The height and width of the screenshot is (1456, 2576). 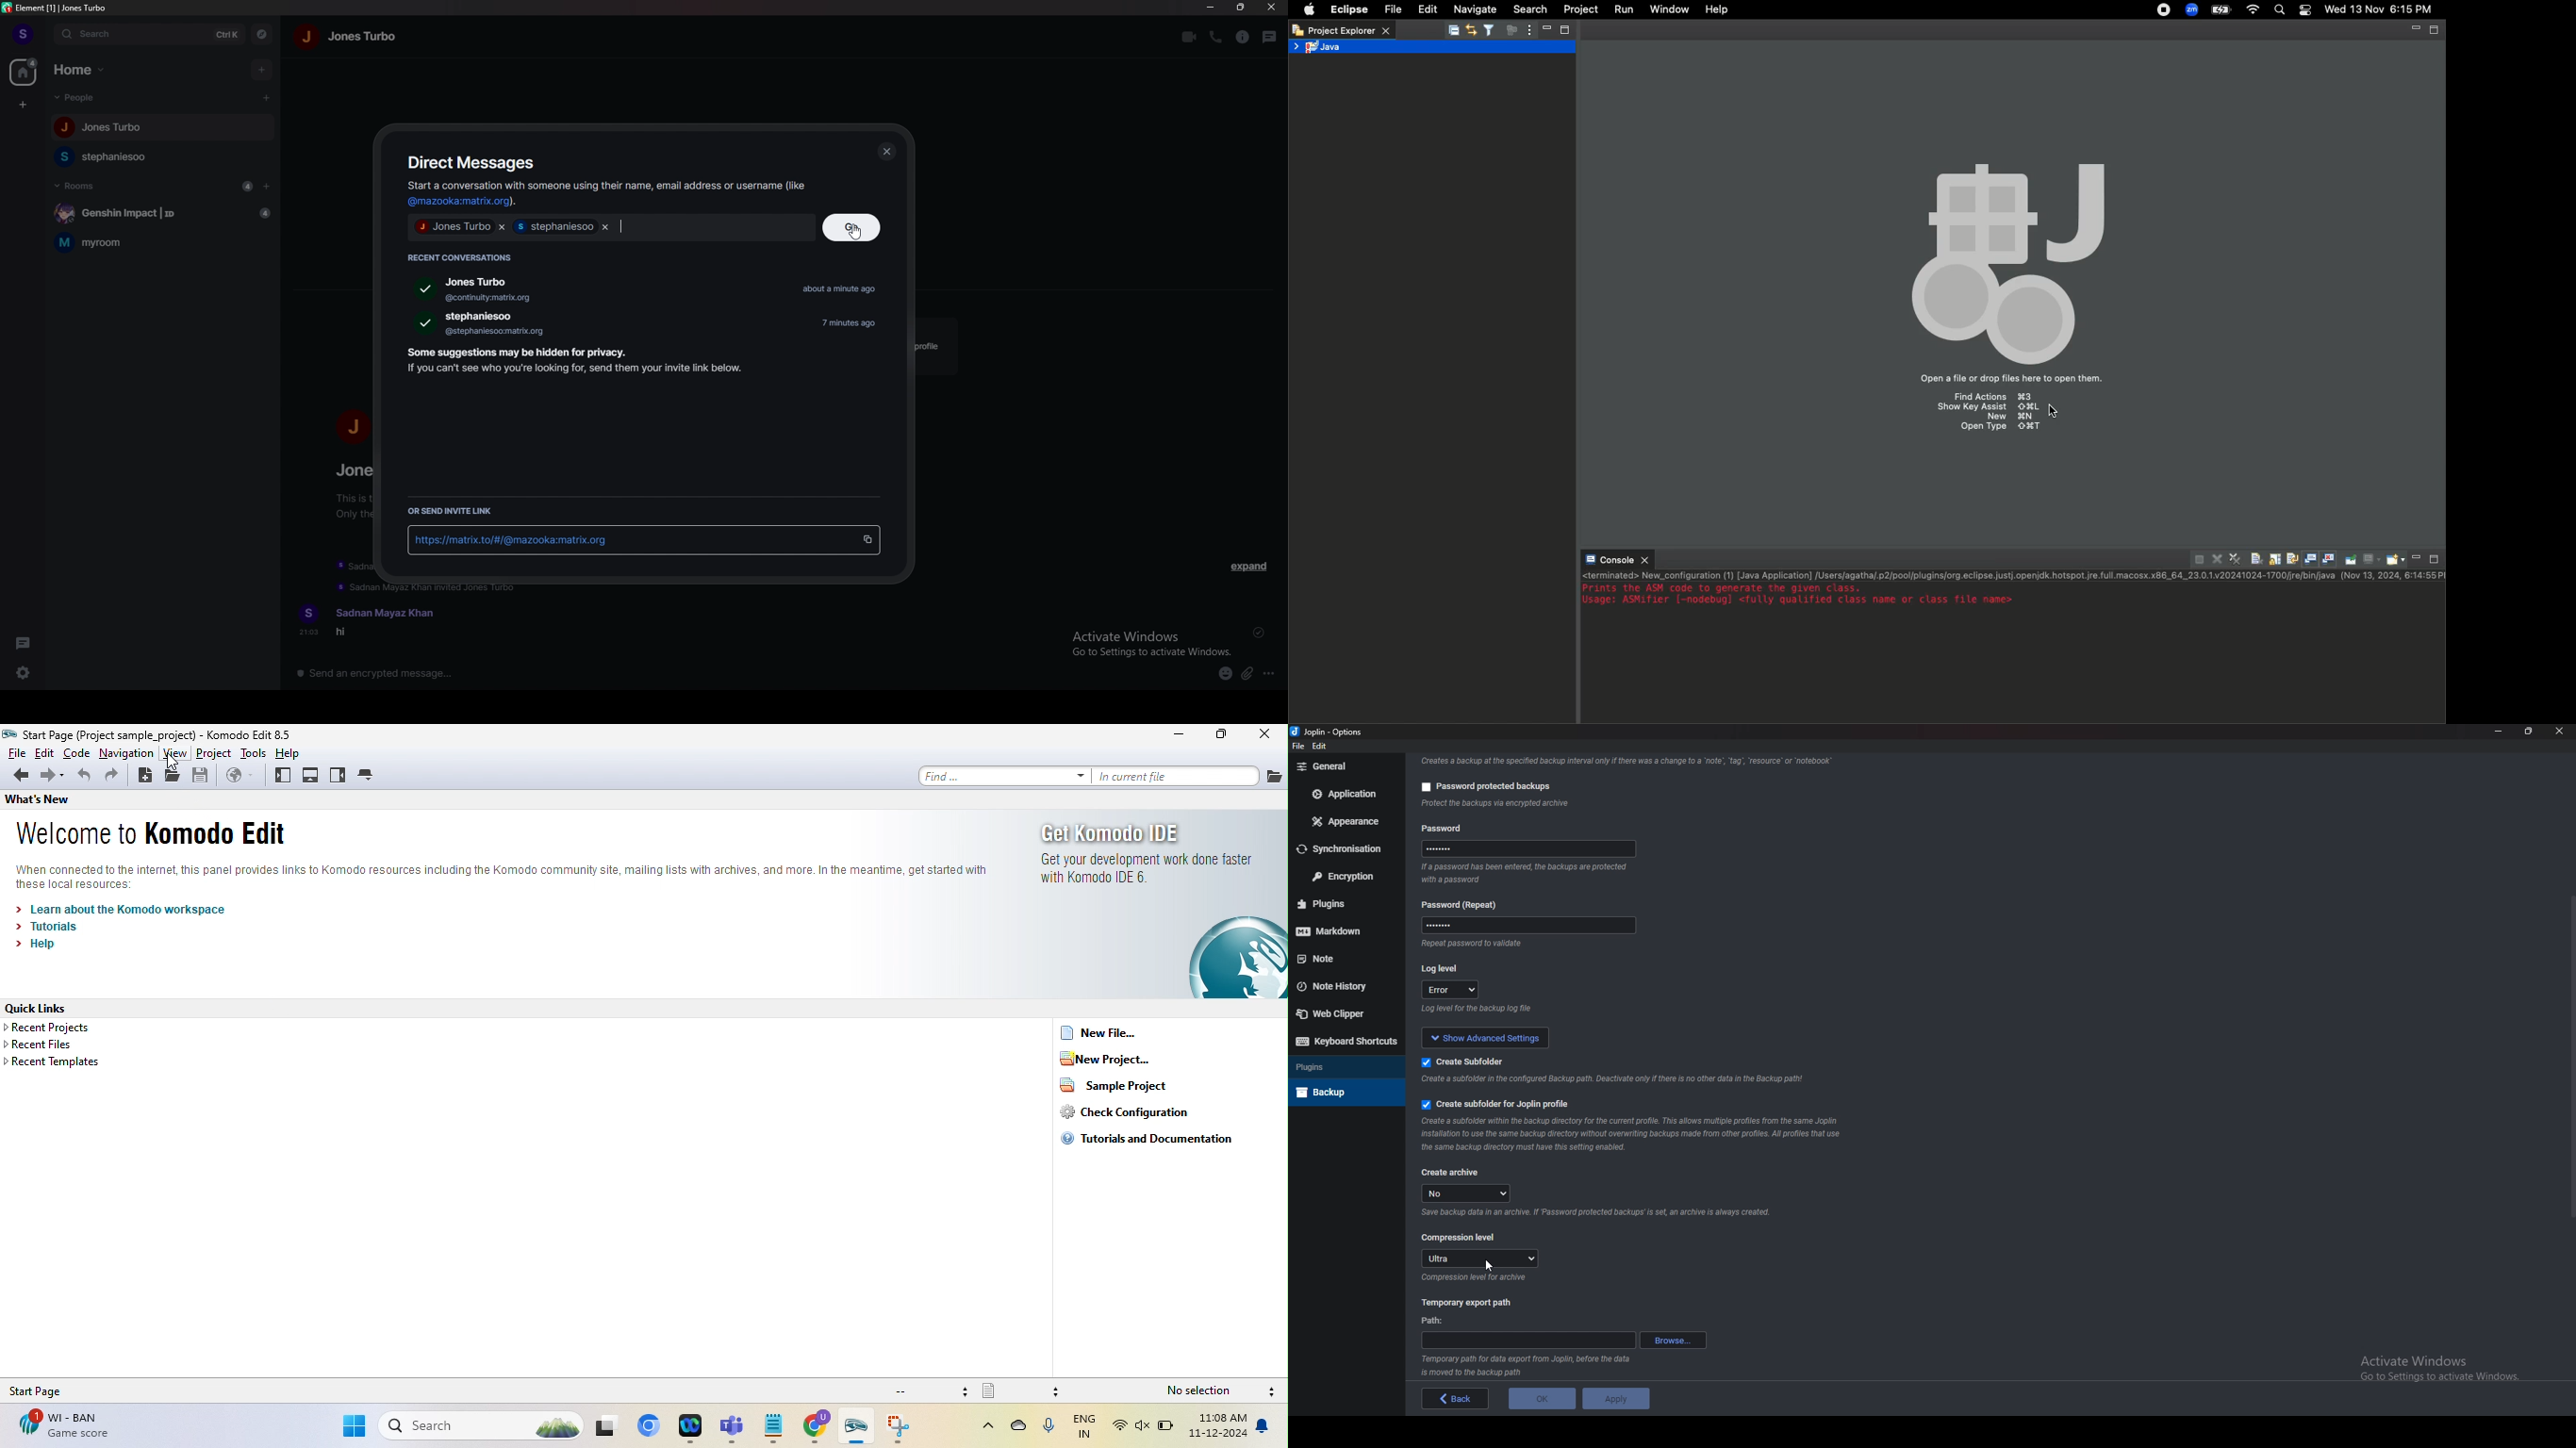 What do you see at coordinates (1343, 986) in the screenshot?
I see `Note history` at bounding box center [1343, 986].